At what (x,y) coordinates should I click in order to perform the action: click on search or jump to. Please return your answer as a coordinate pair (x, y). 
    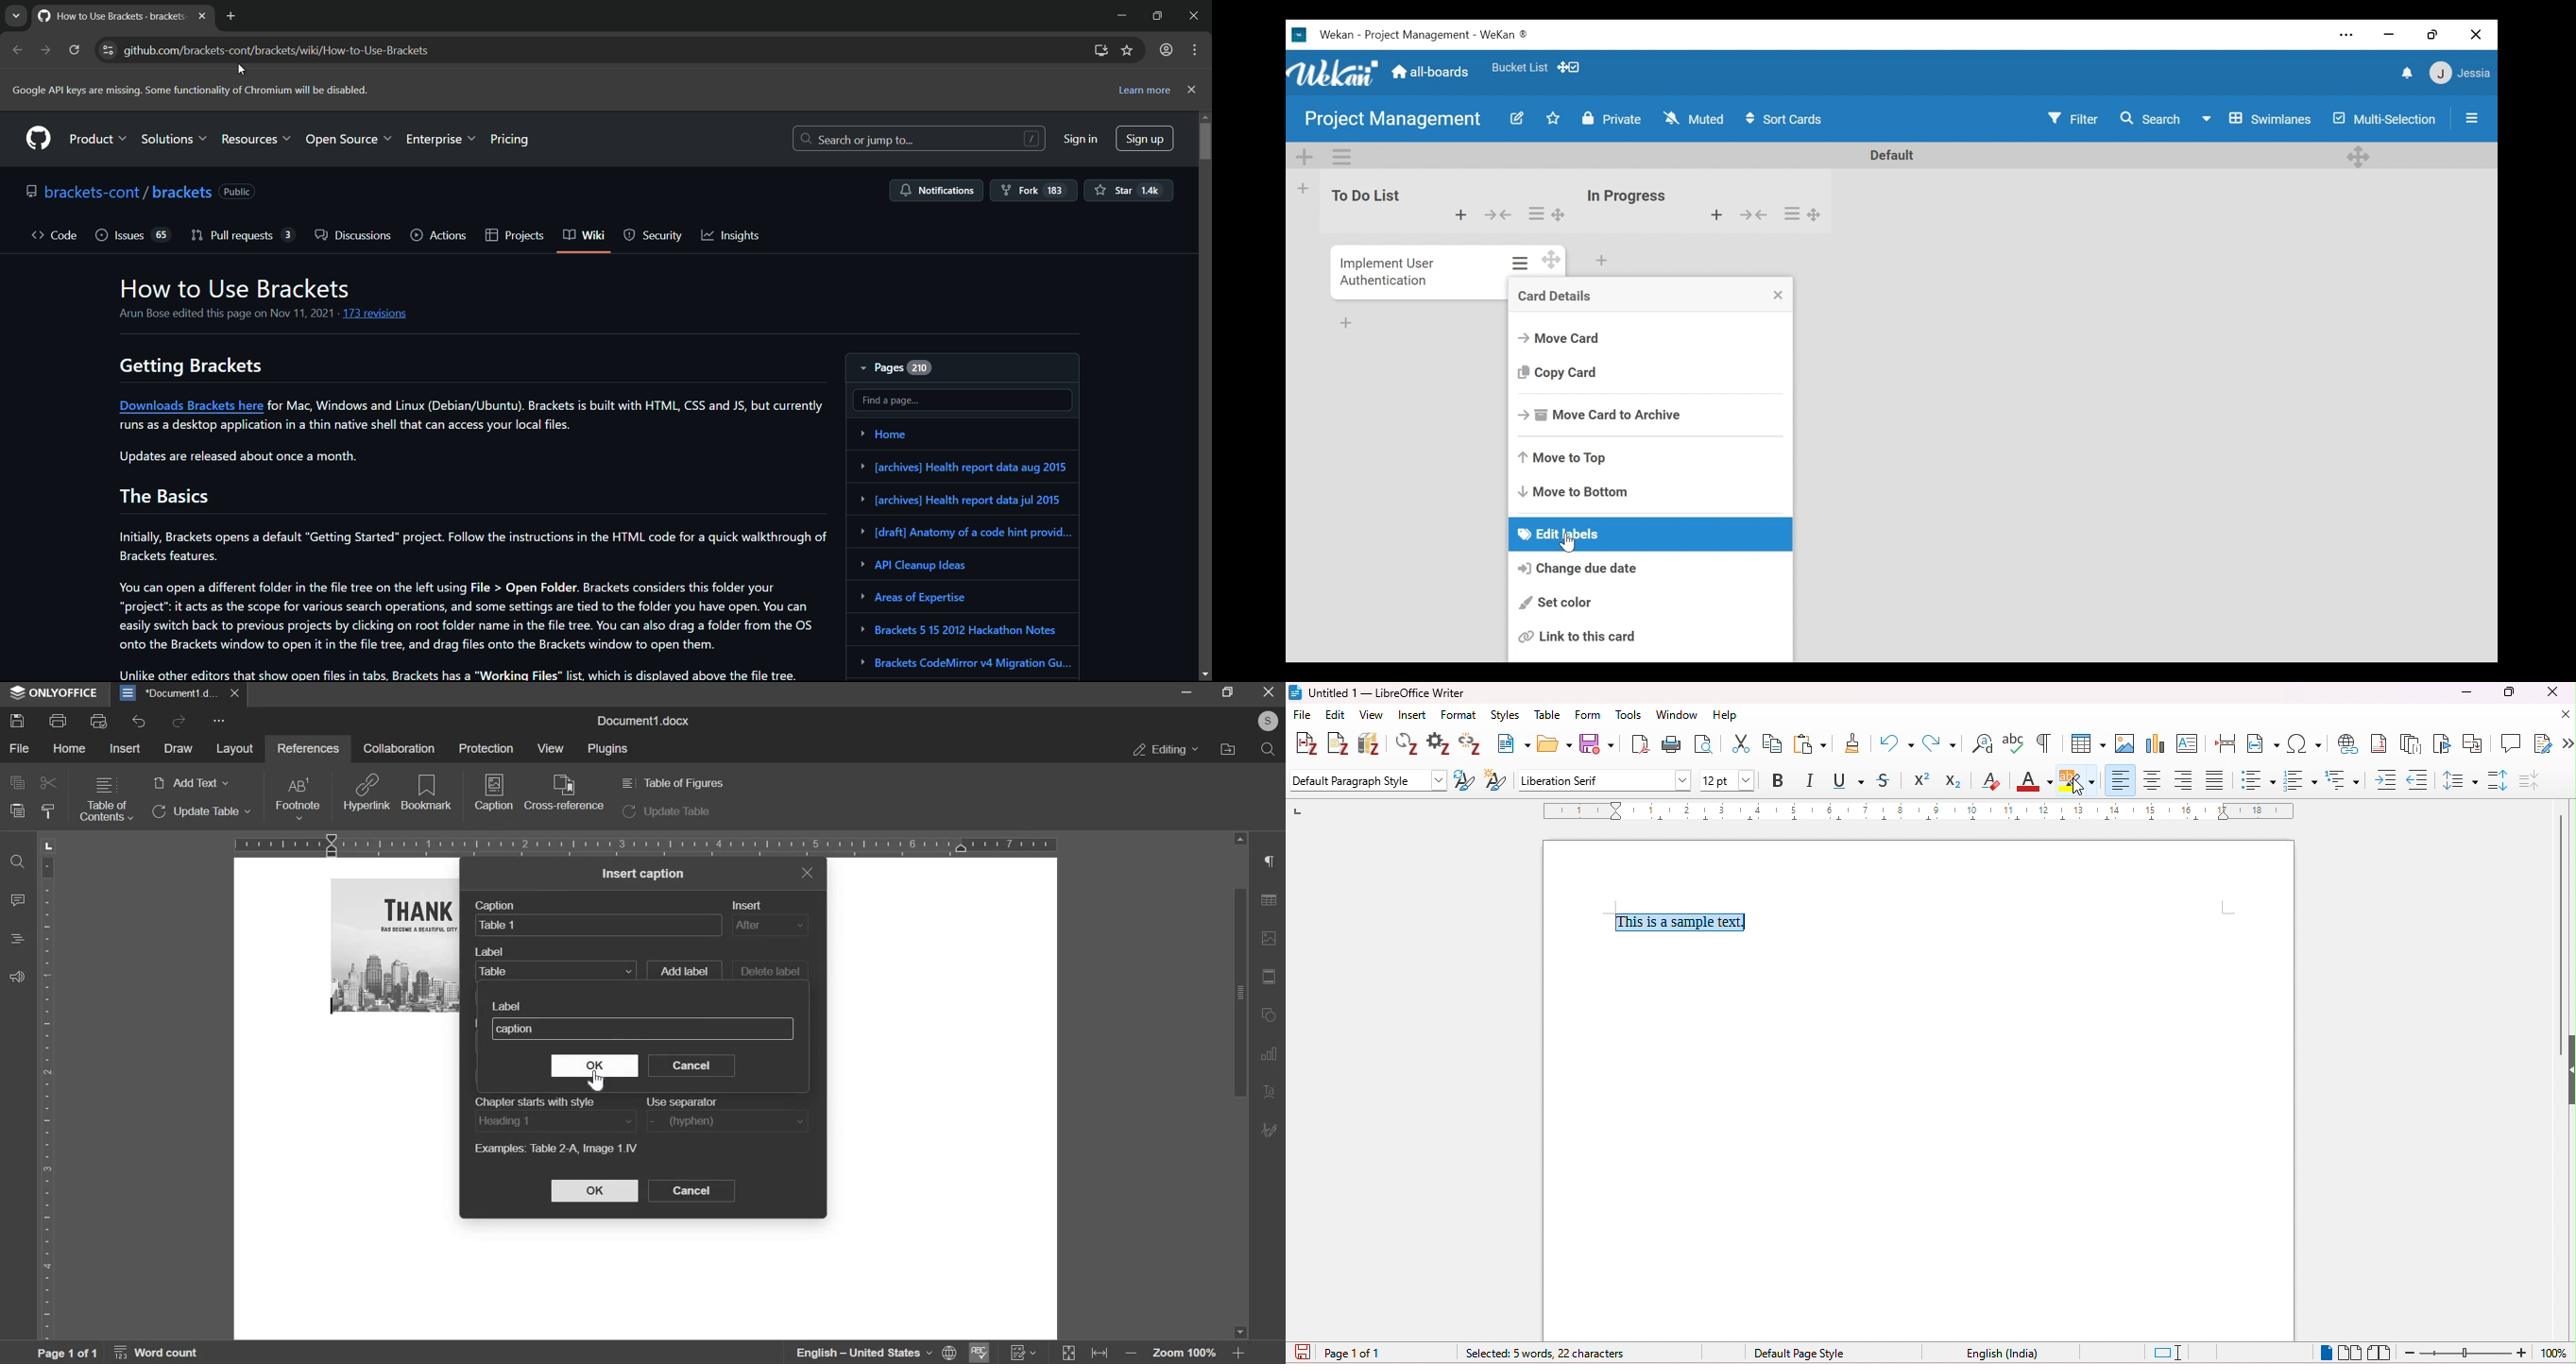
    Looking at the image, I should click on (918, 138).